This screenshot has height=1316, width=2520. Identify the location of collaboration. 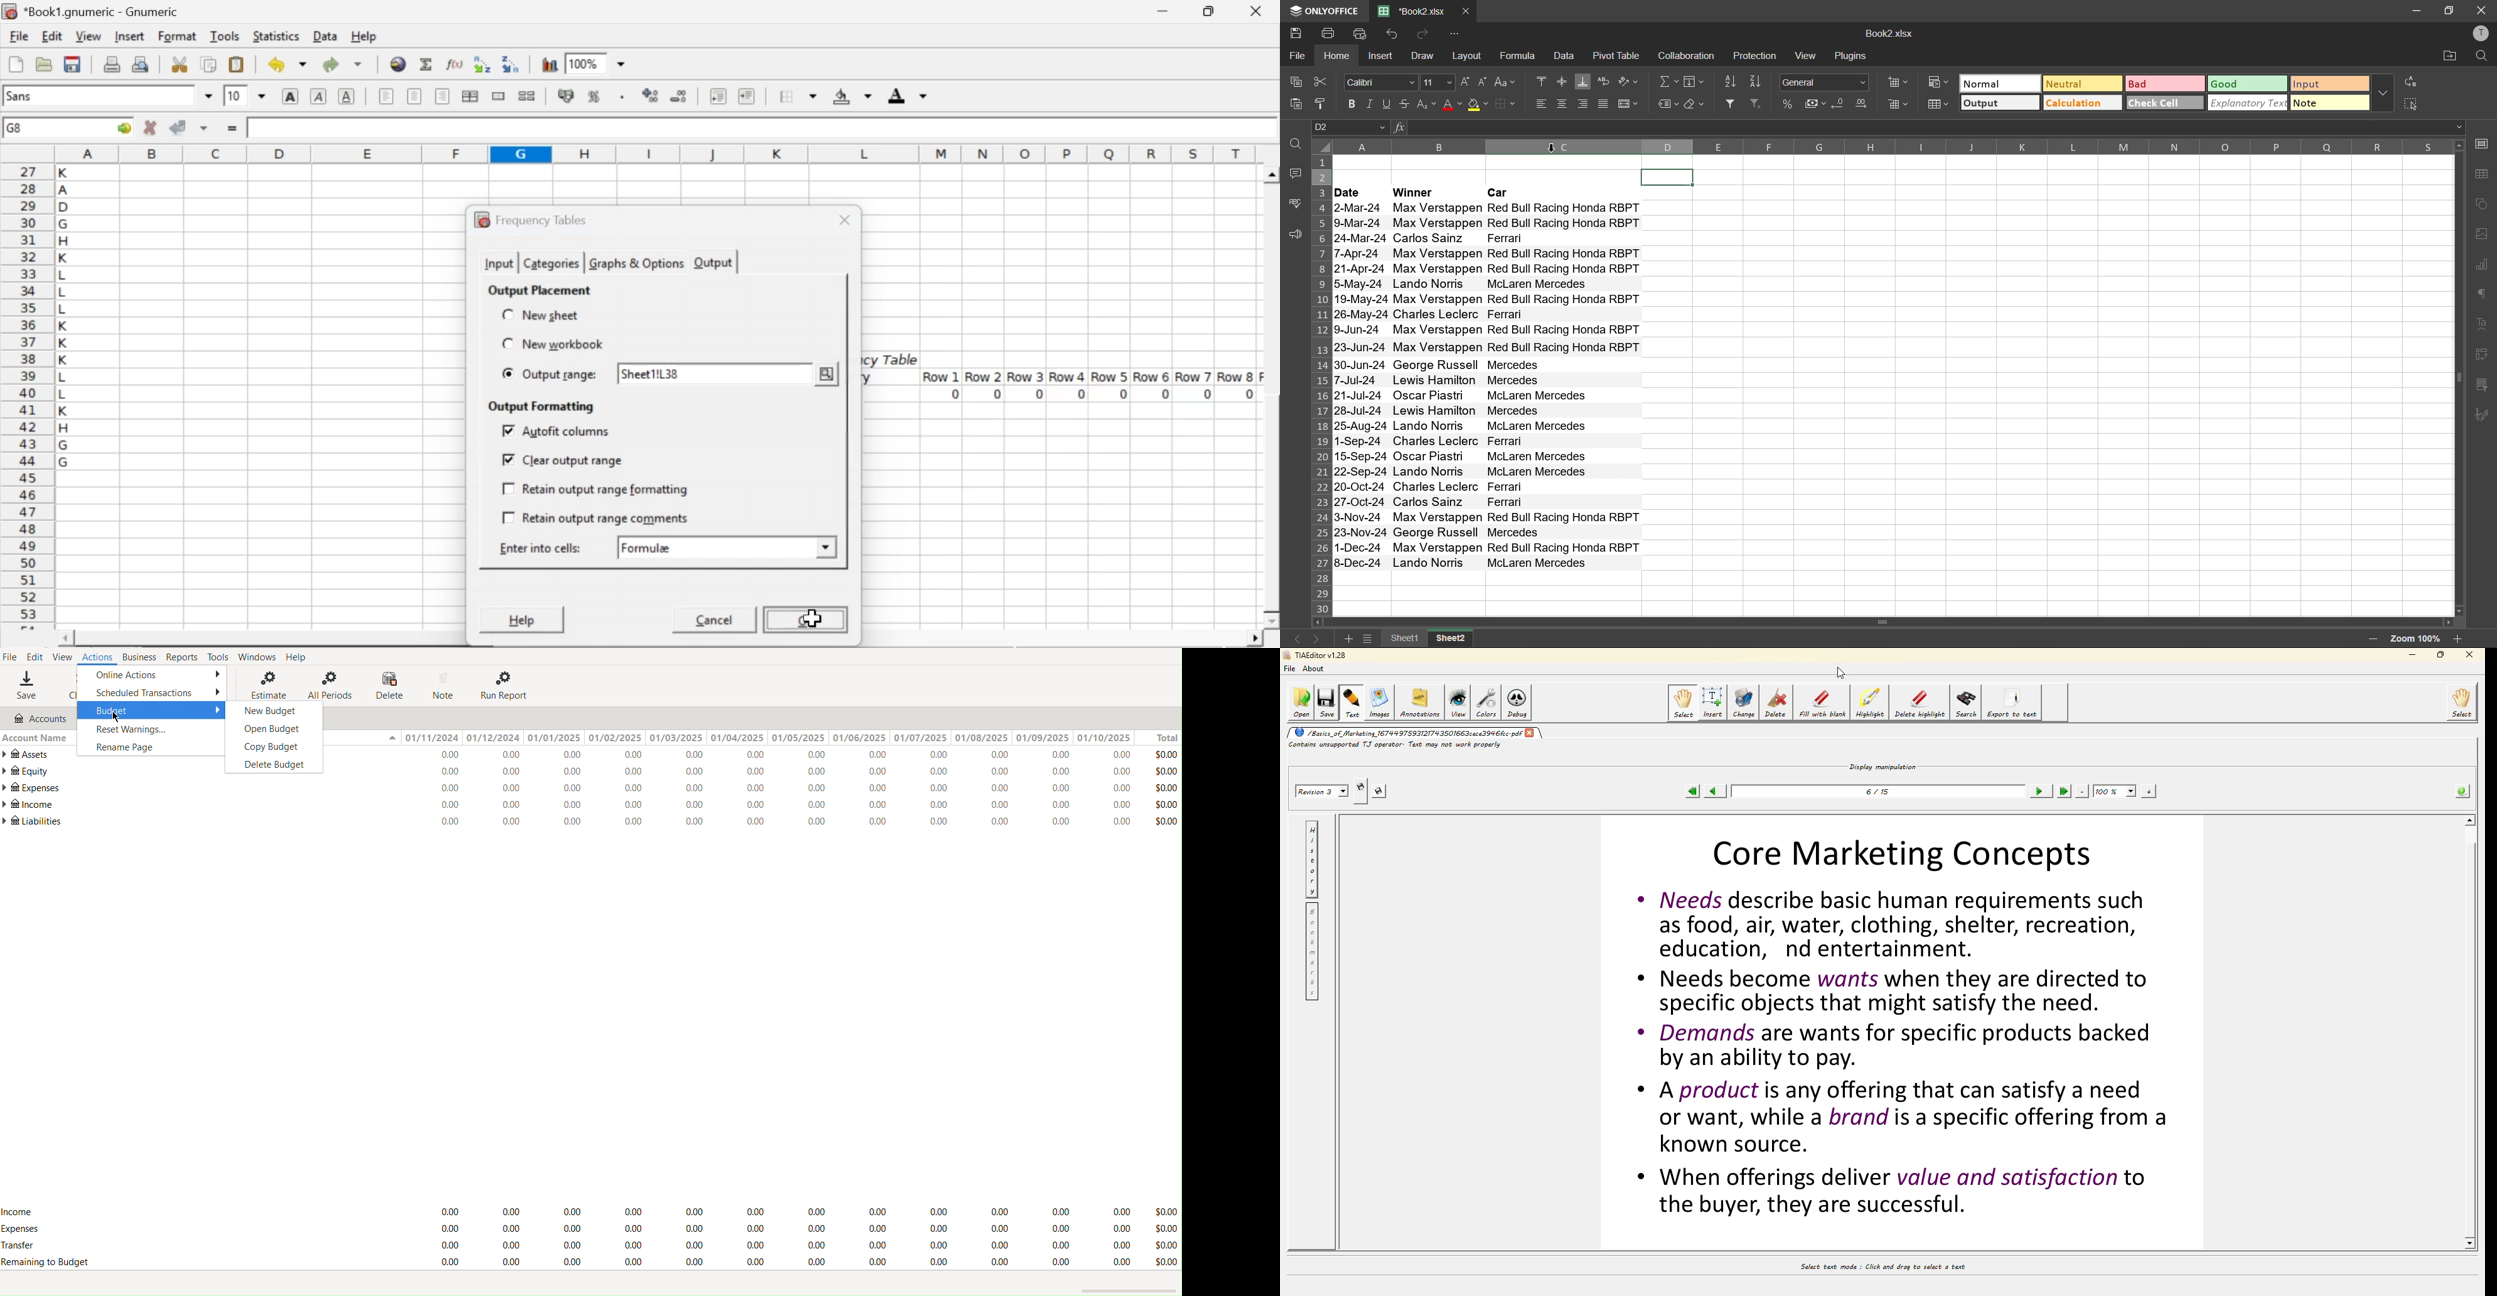
(1690, 58).